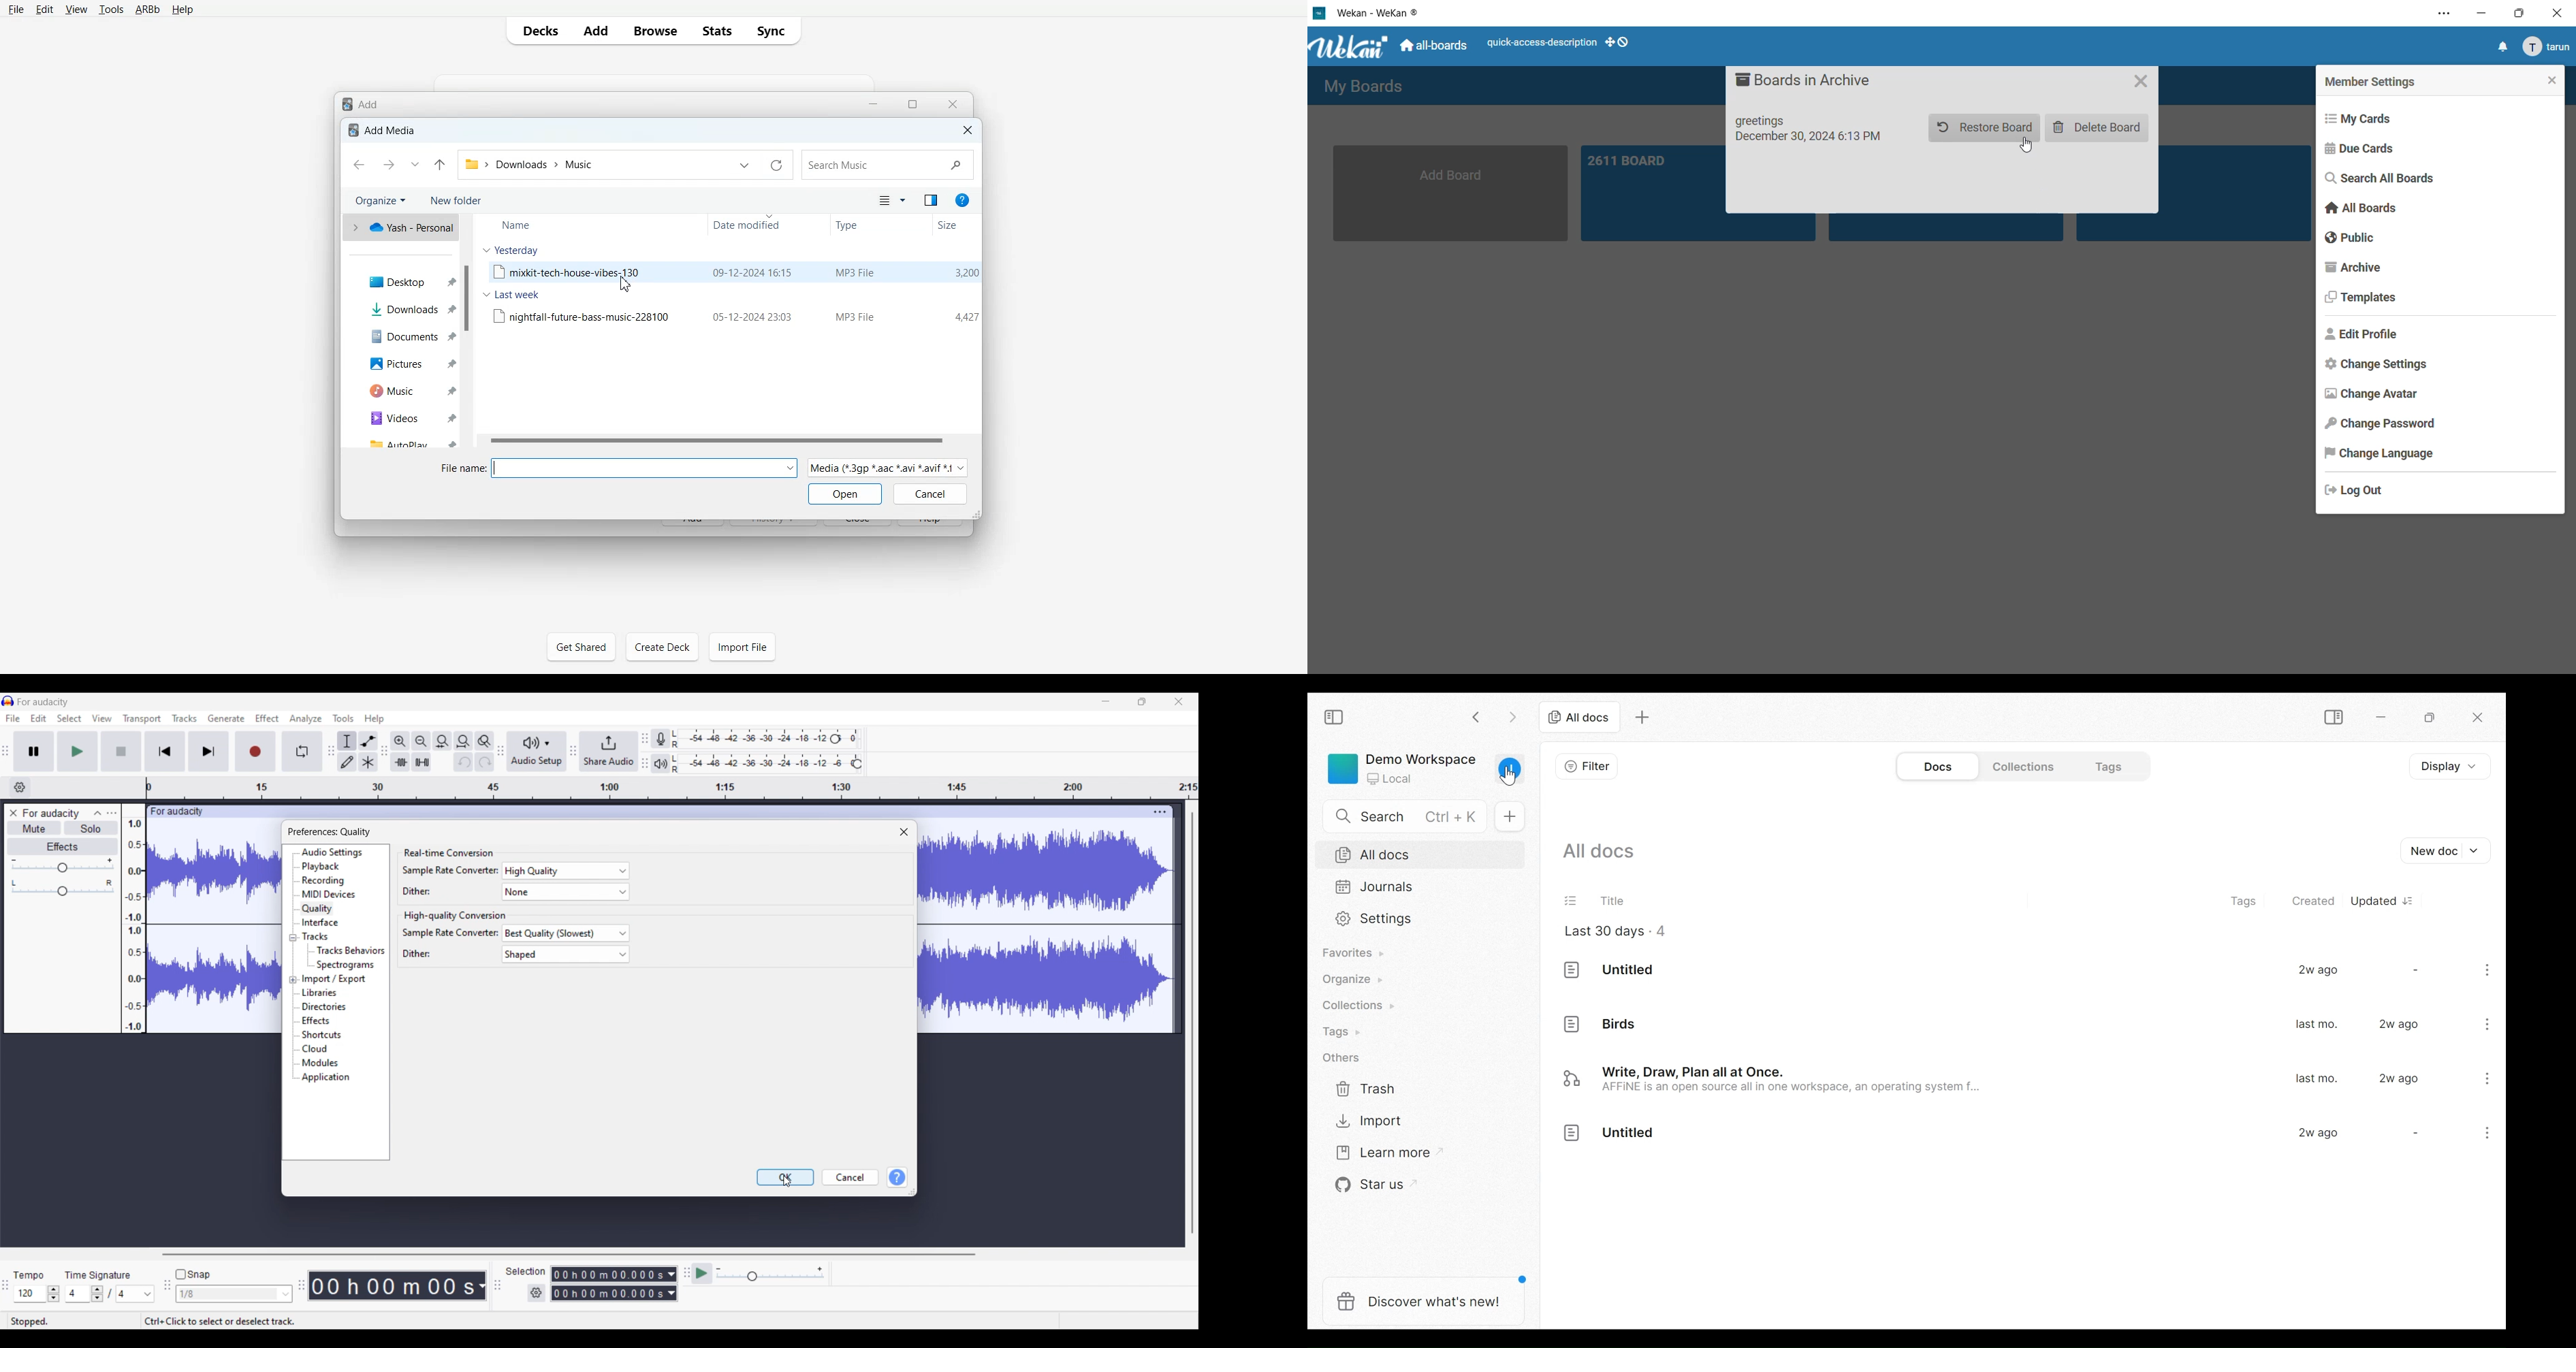 The height and width of the screenshot is (1372, 2576). What do you see at coordinates (320, 993) in the screenshot?
I see `Libraries` at bounding box center [320, 993].